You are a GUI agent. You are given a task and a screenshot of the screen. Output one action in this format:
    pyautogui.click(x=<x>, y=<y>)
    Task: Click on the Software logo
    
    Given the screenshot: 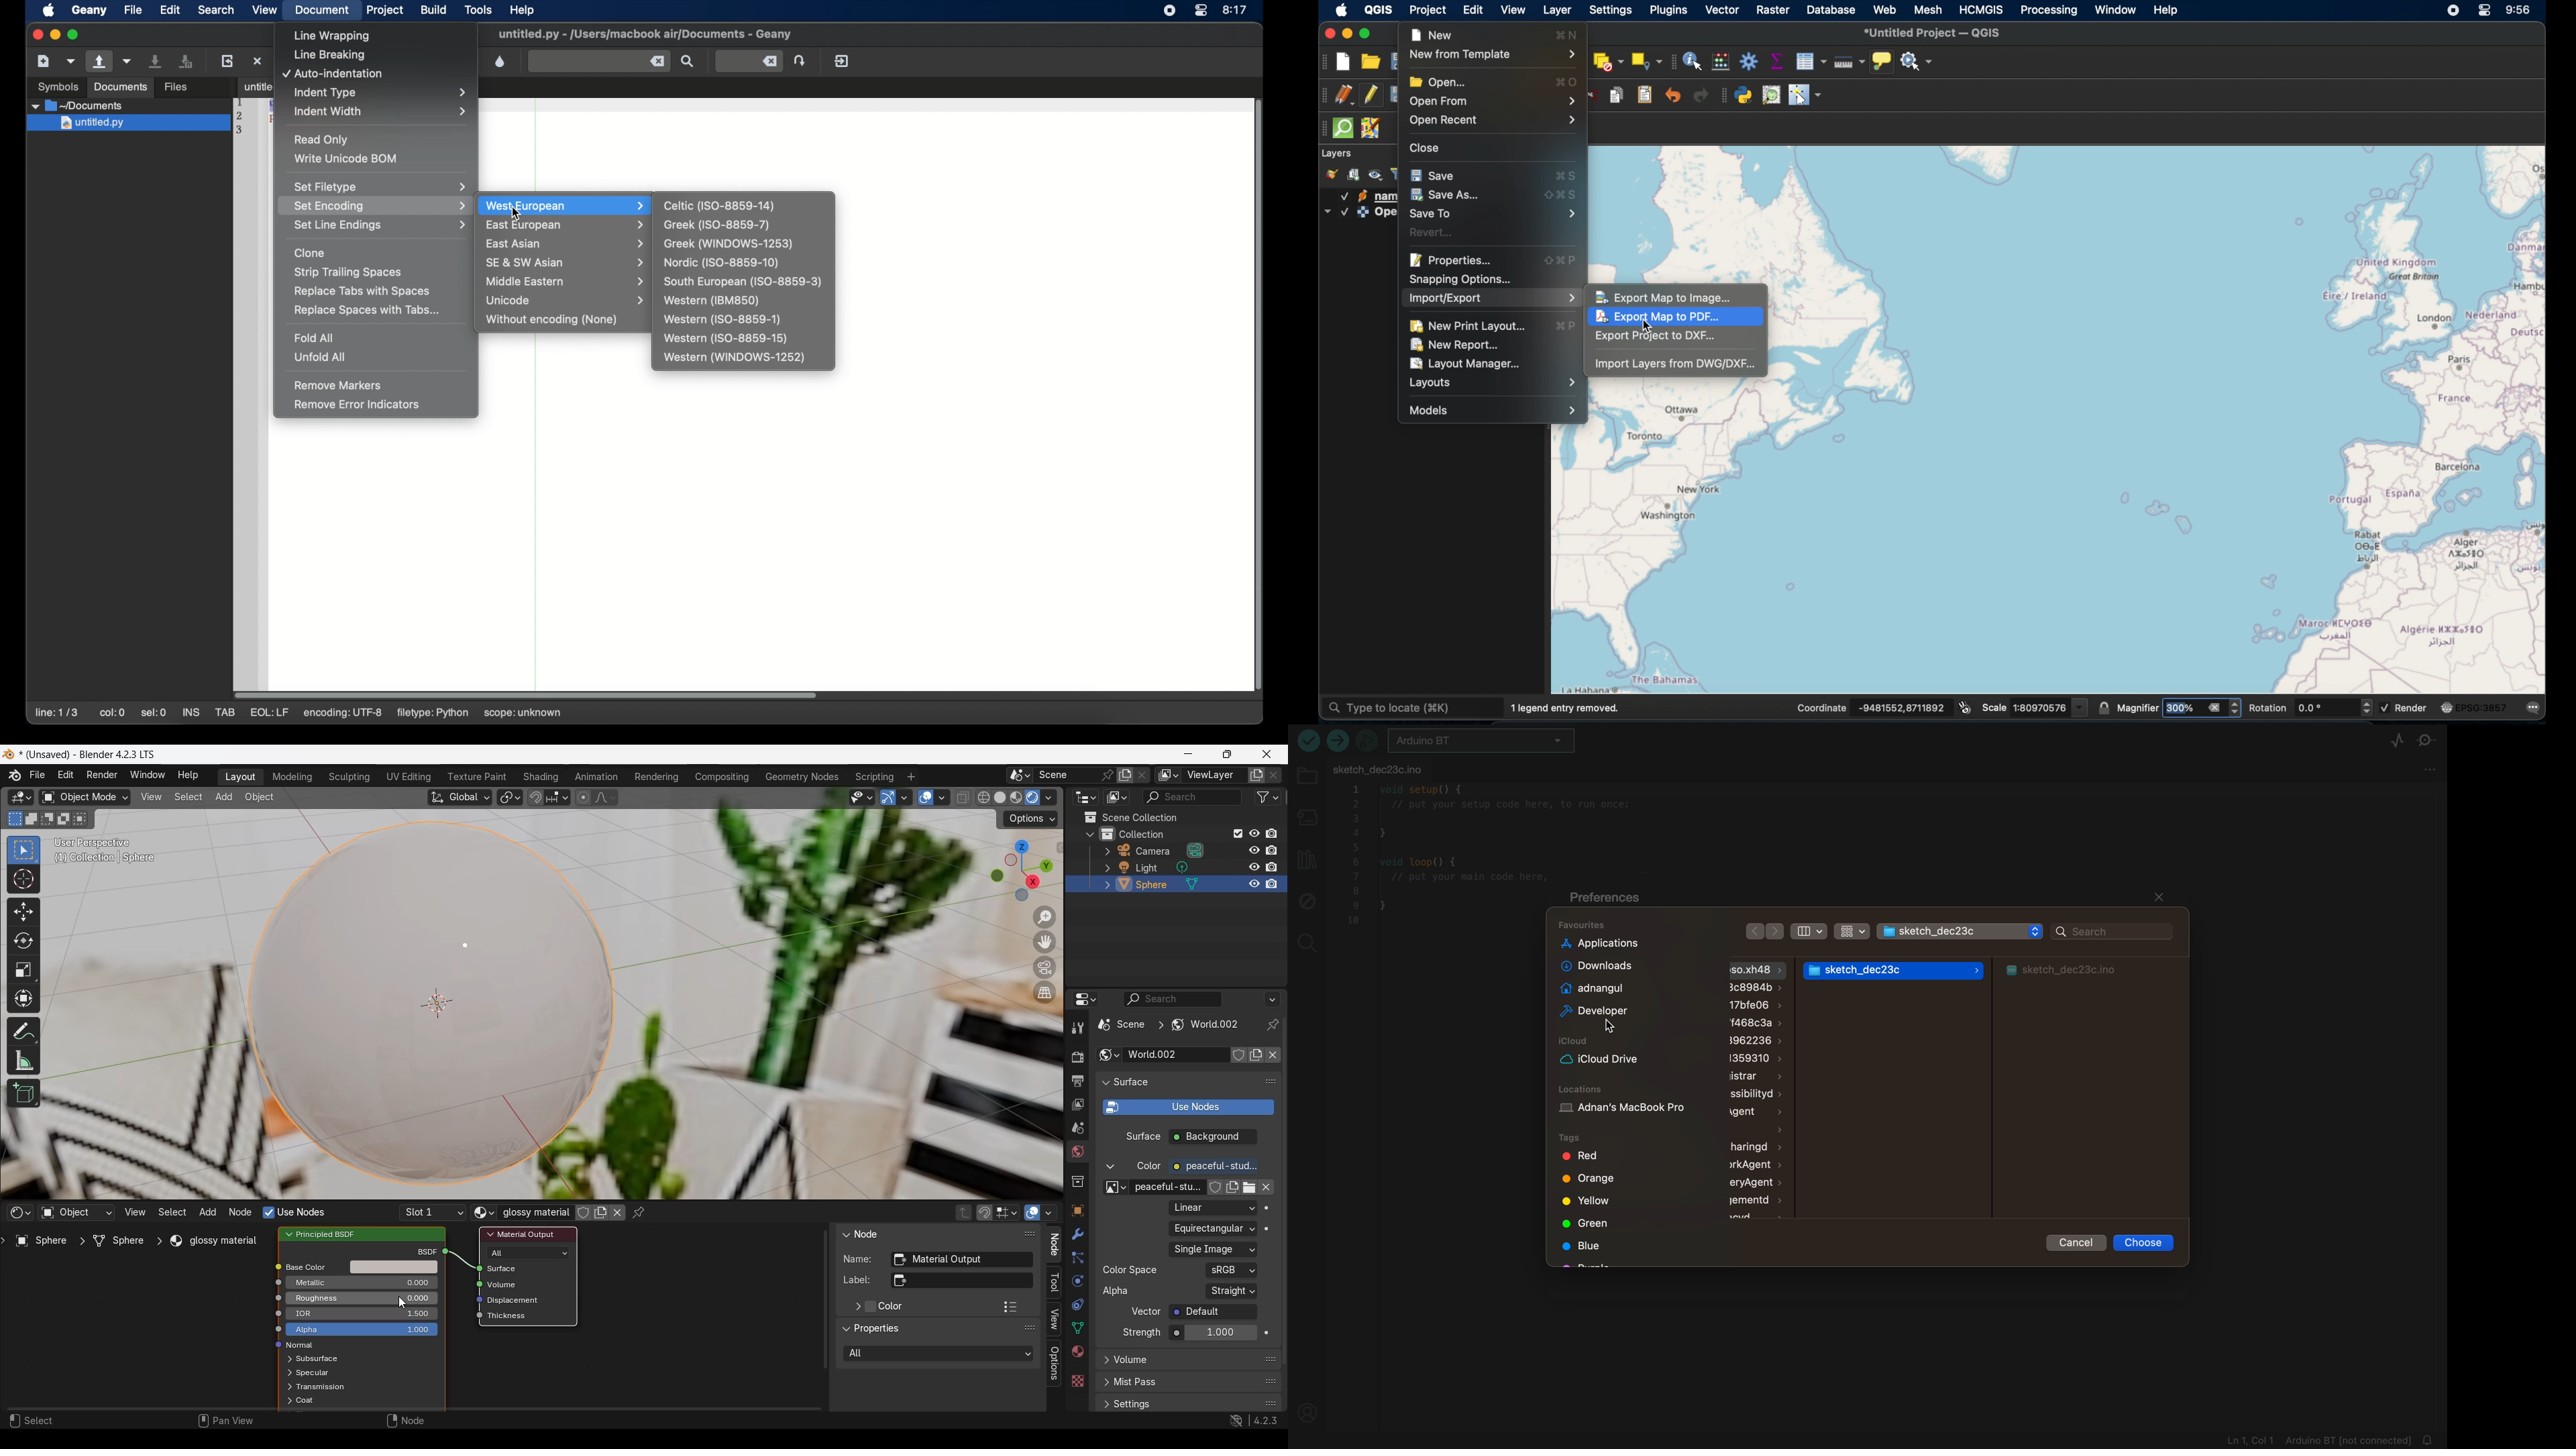 What is the action you would take?
    pyautogui.click(x=8, y=755)
    